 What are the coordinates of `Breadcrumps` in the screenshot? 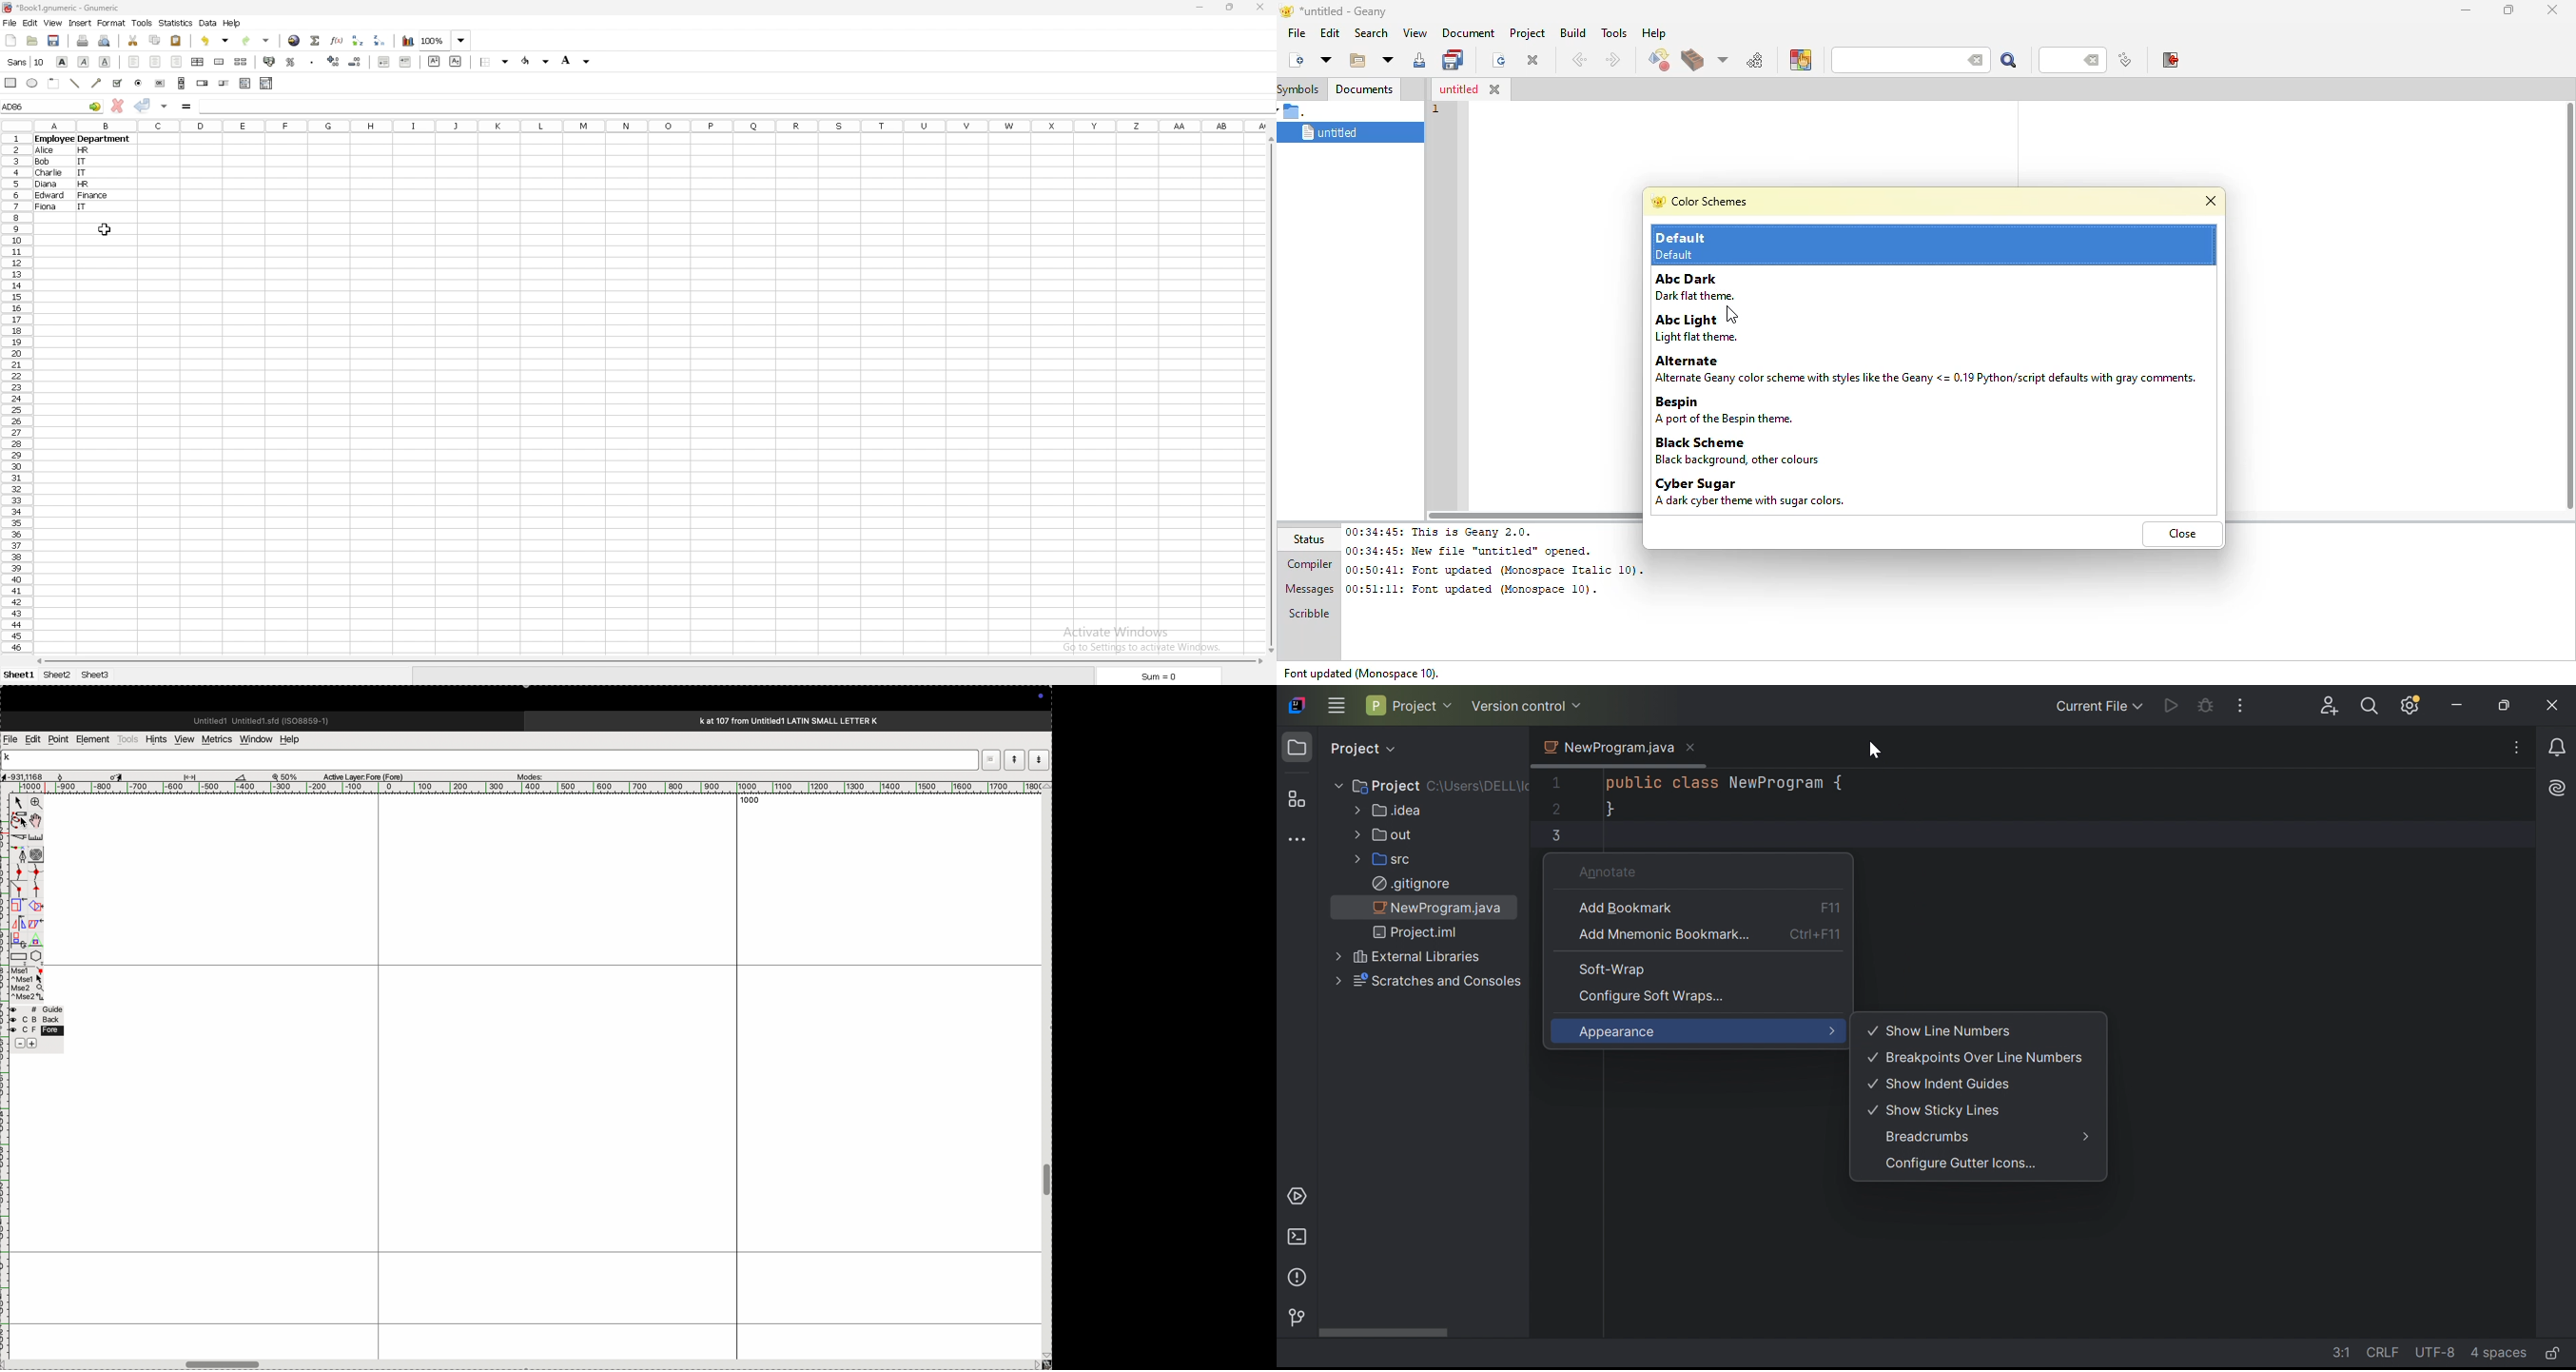 It's located at (1929, 1136).